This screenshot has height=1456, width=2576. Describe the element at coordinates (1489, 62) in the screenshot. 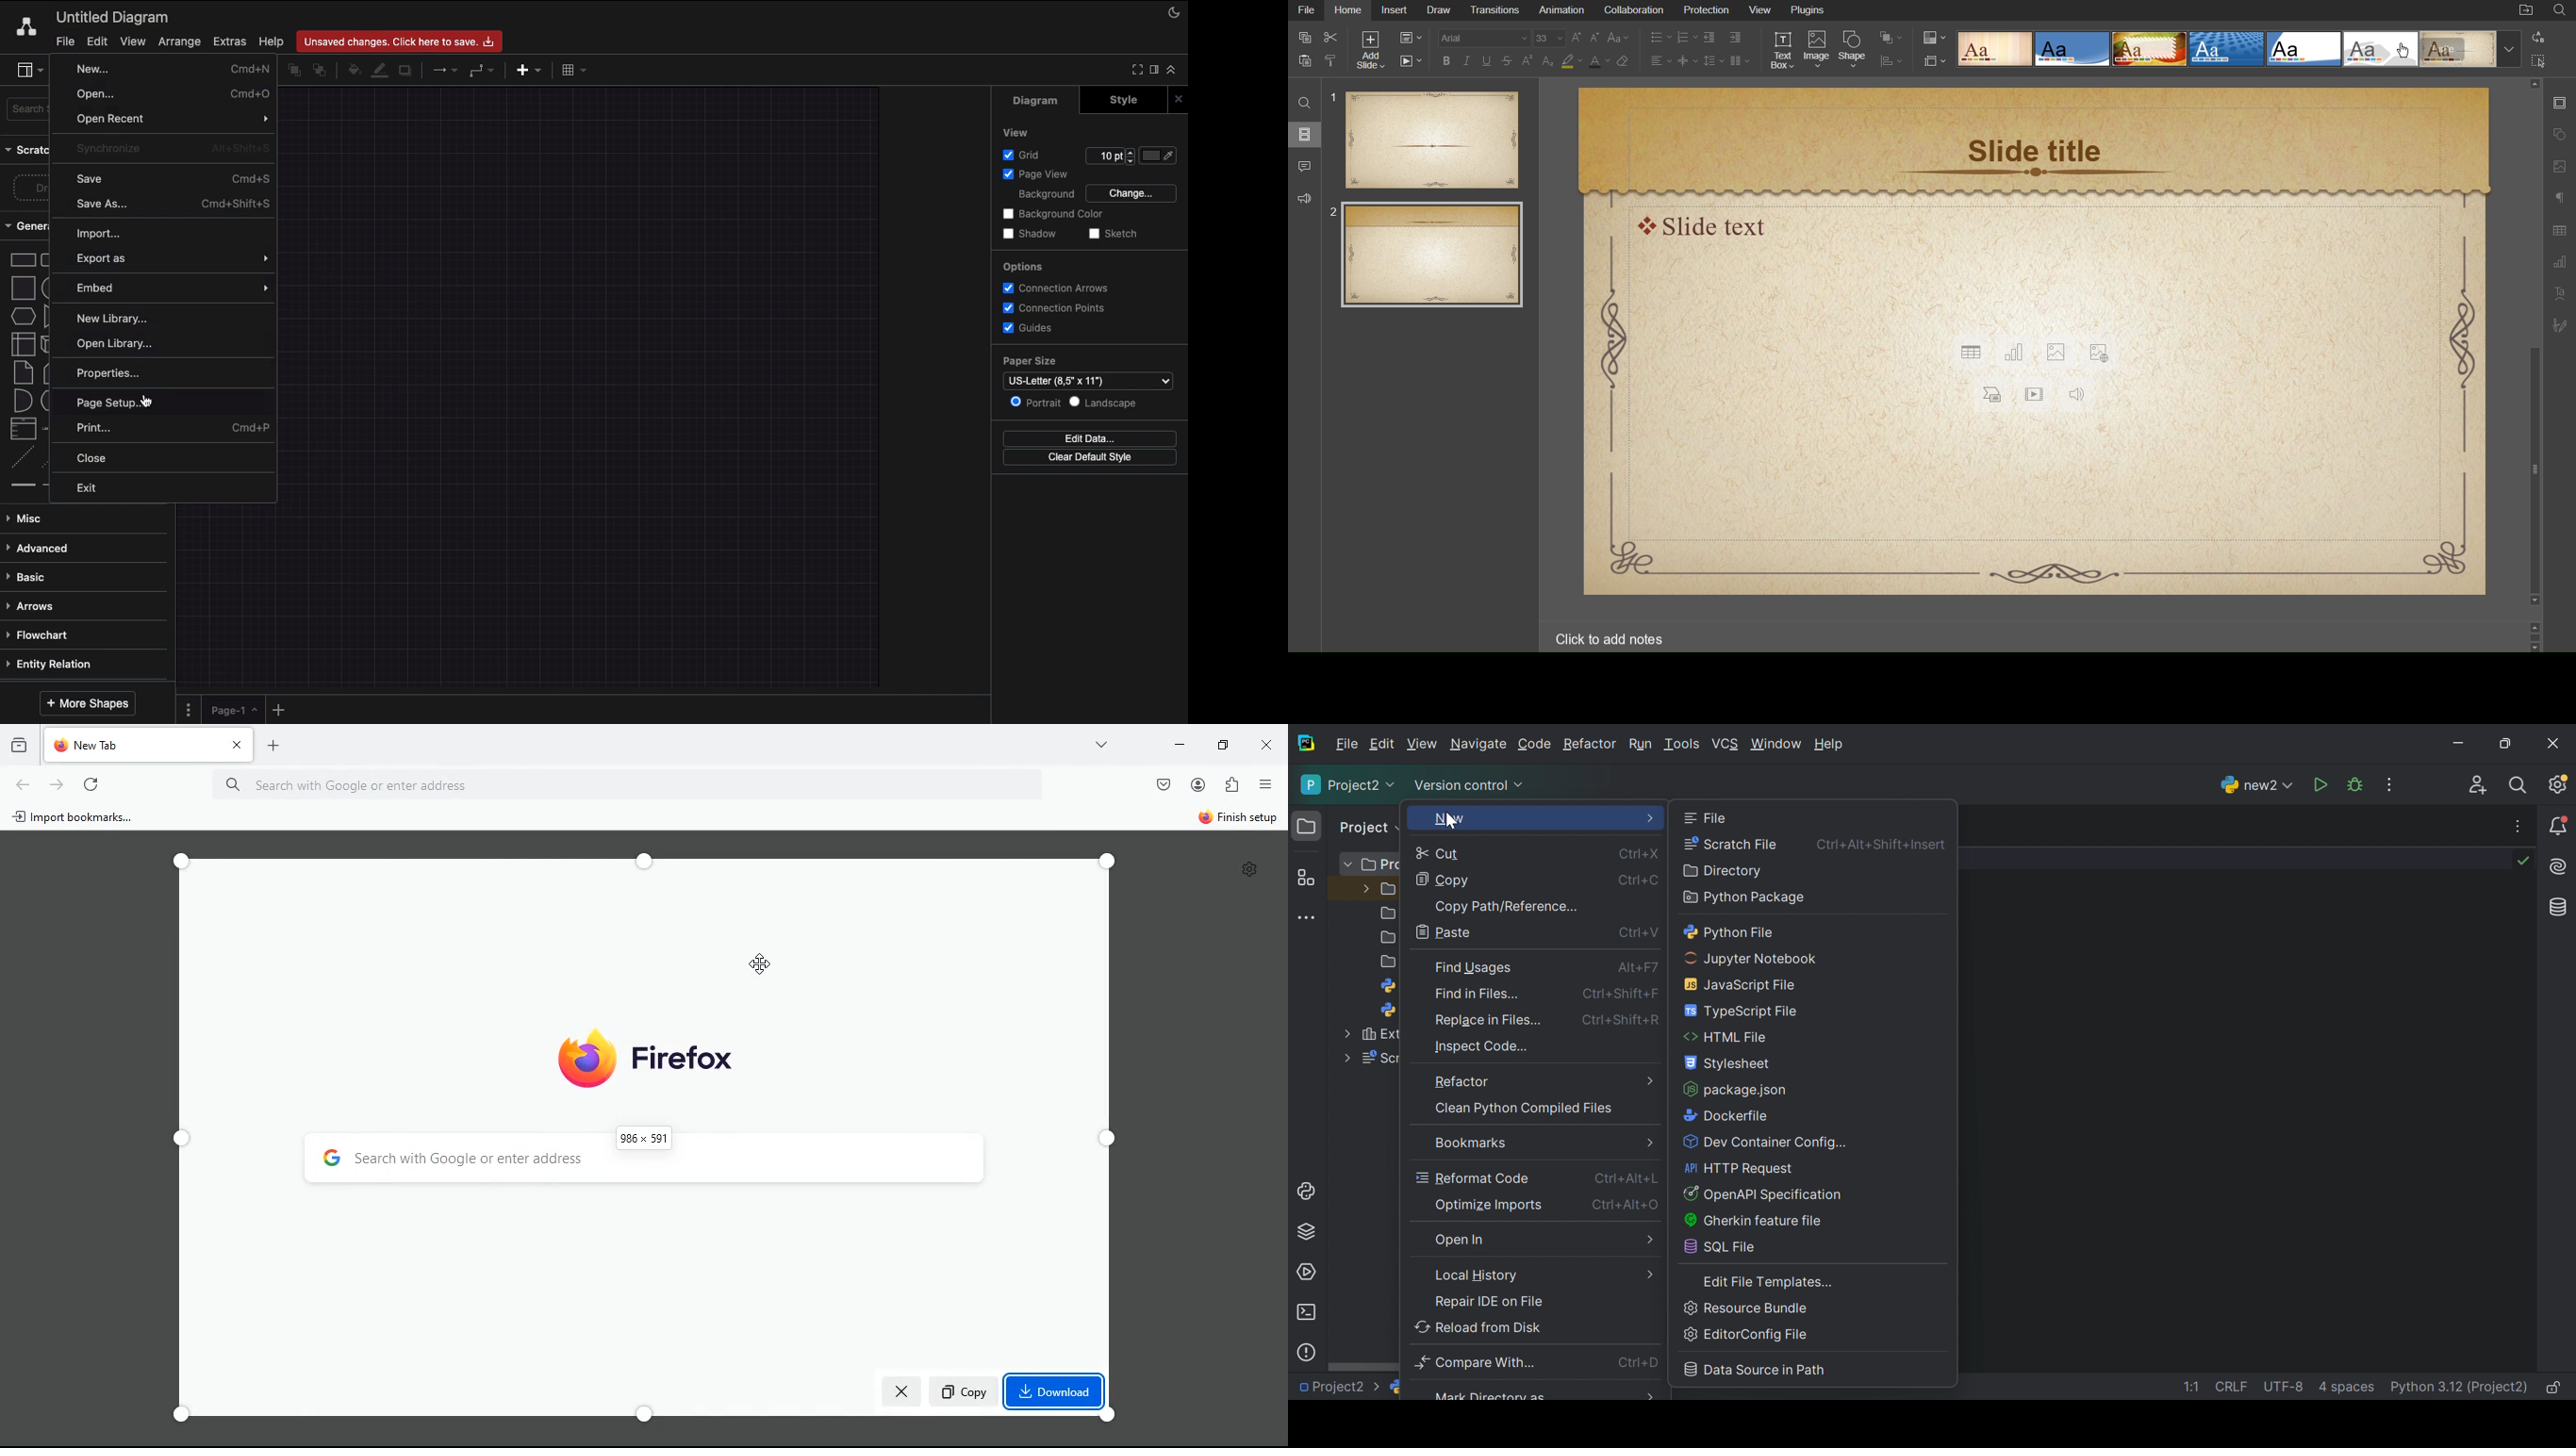

I see `Underline` at that location.